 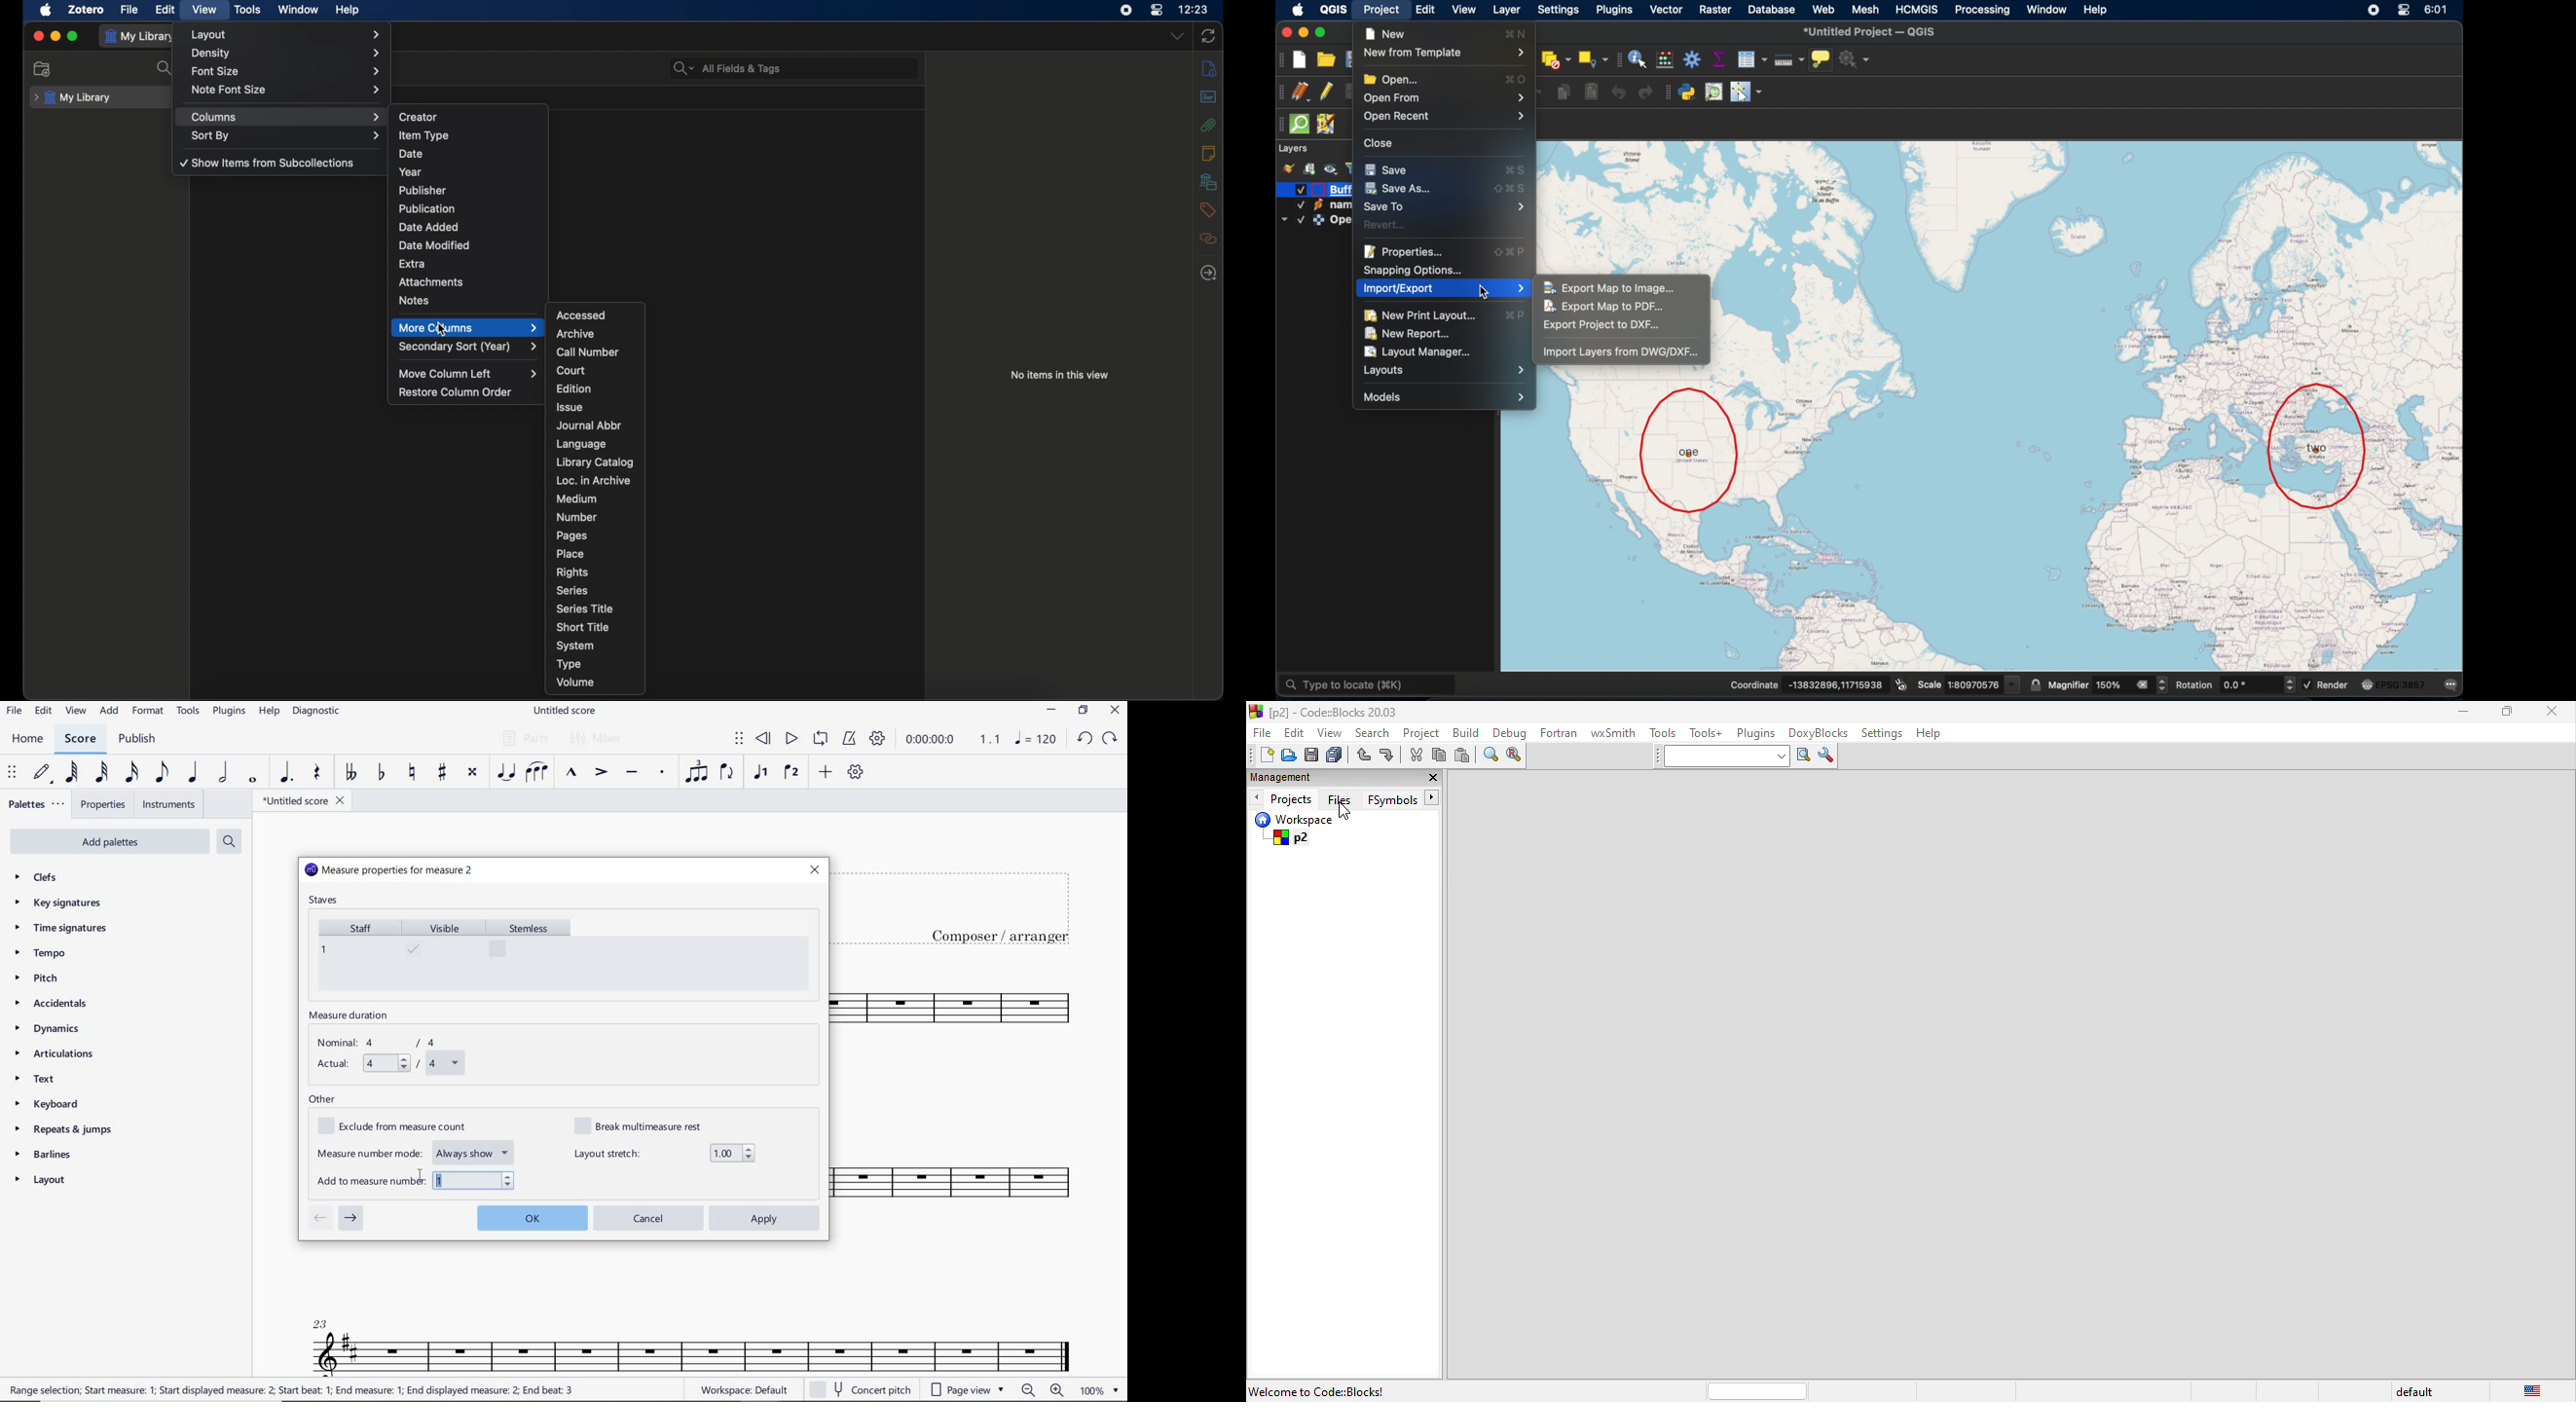 I want to click on SELECET TO MOVE, so click(x=12, y=774).